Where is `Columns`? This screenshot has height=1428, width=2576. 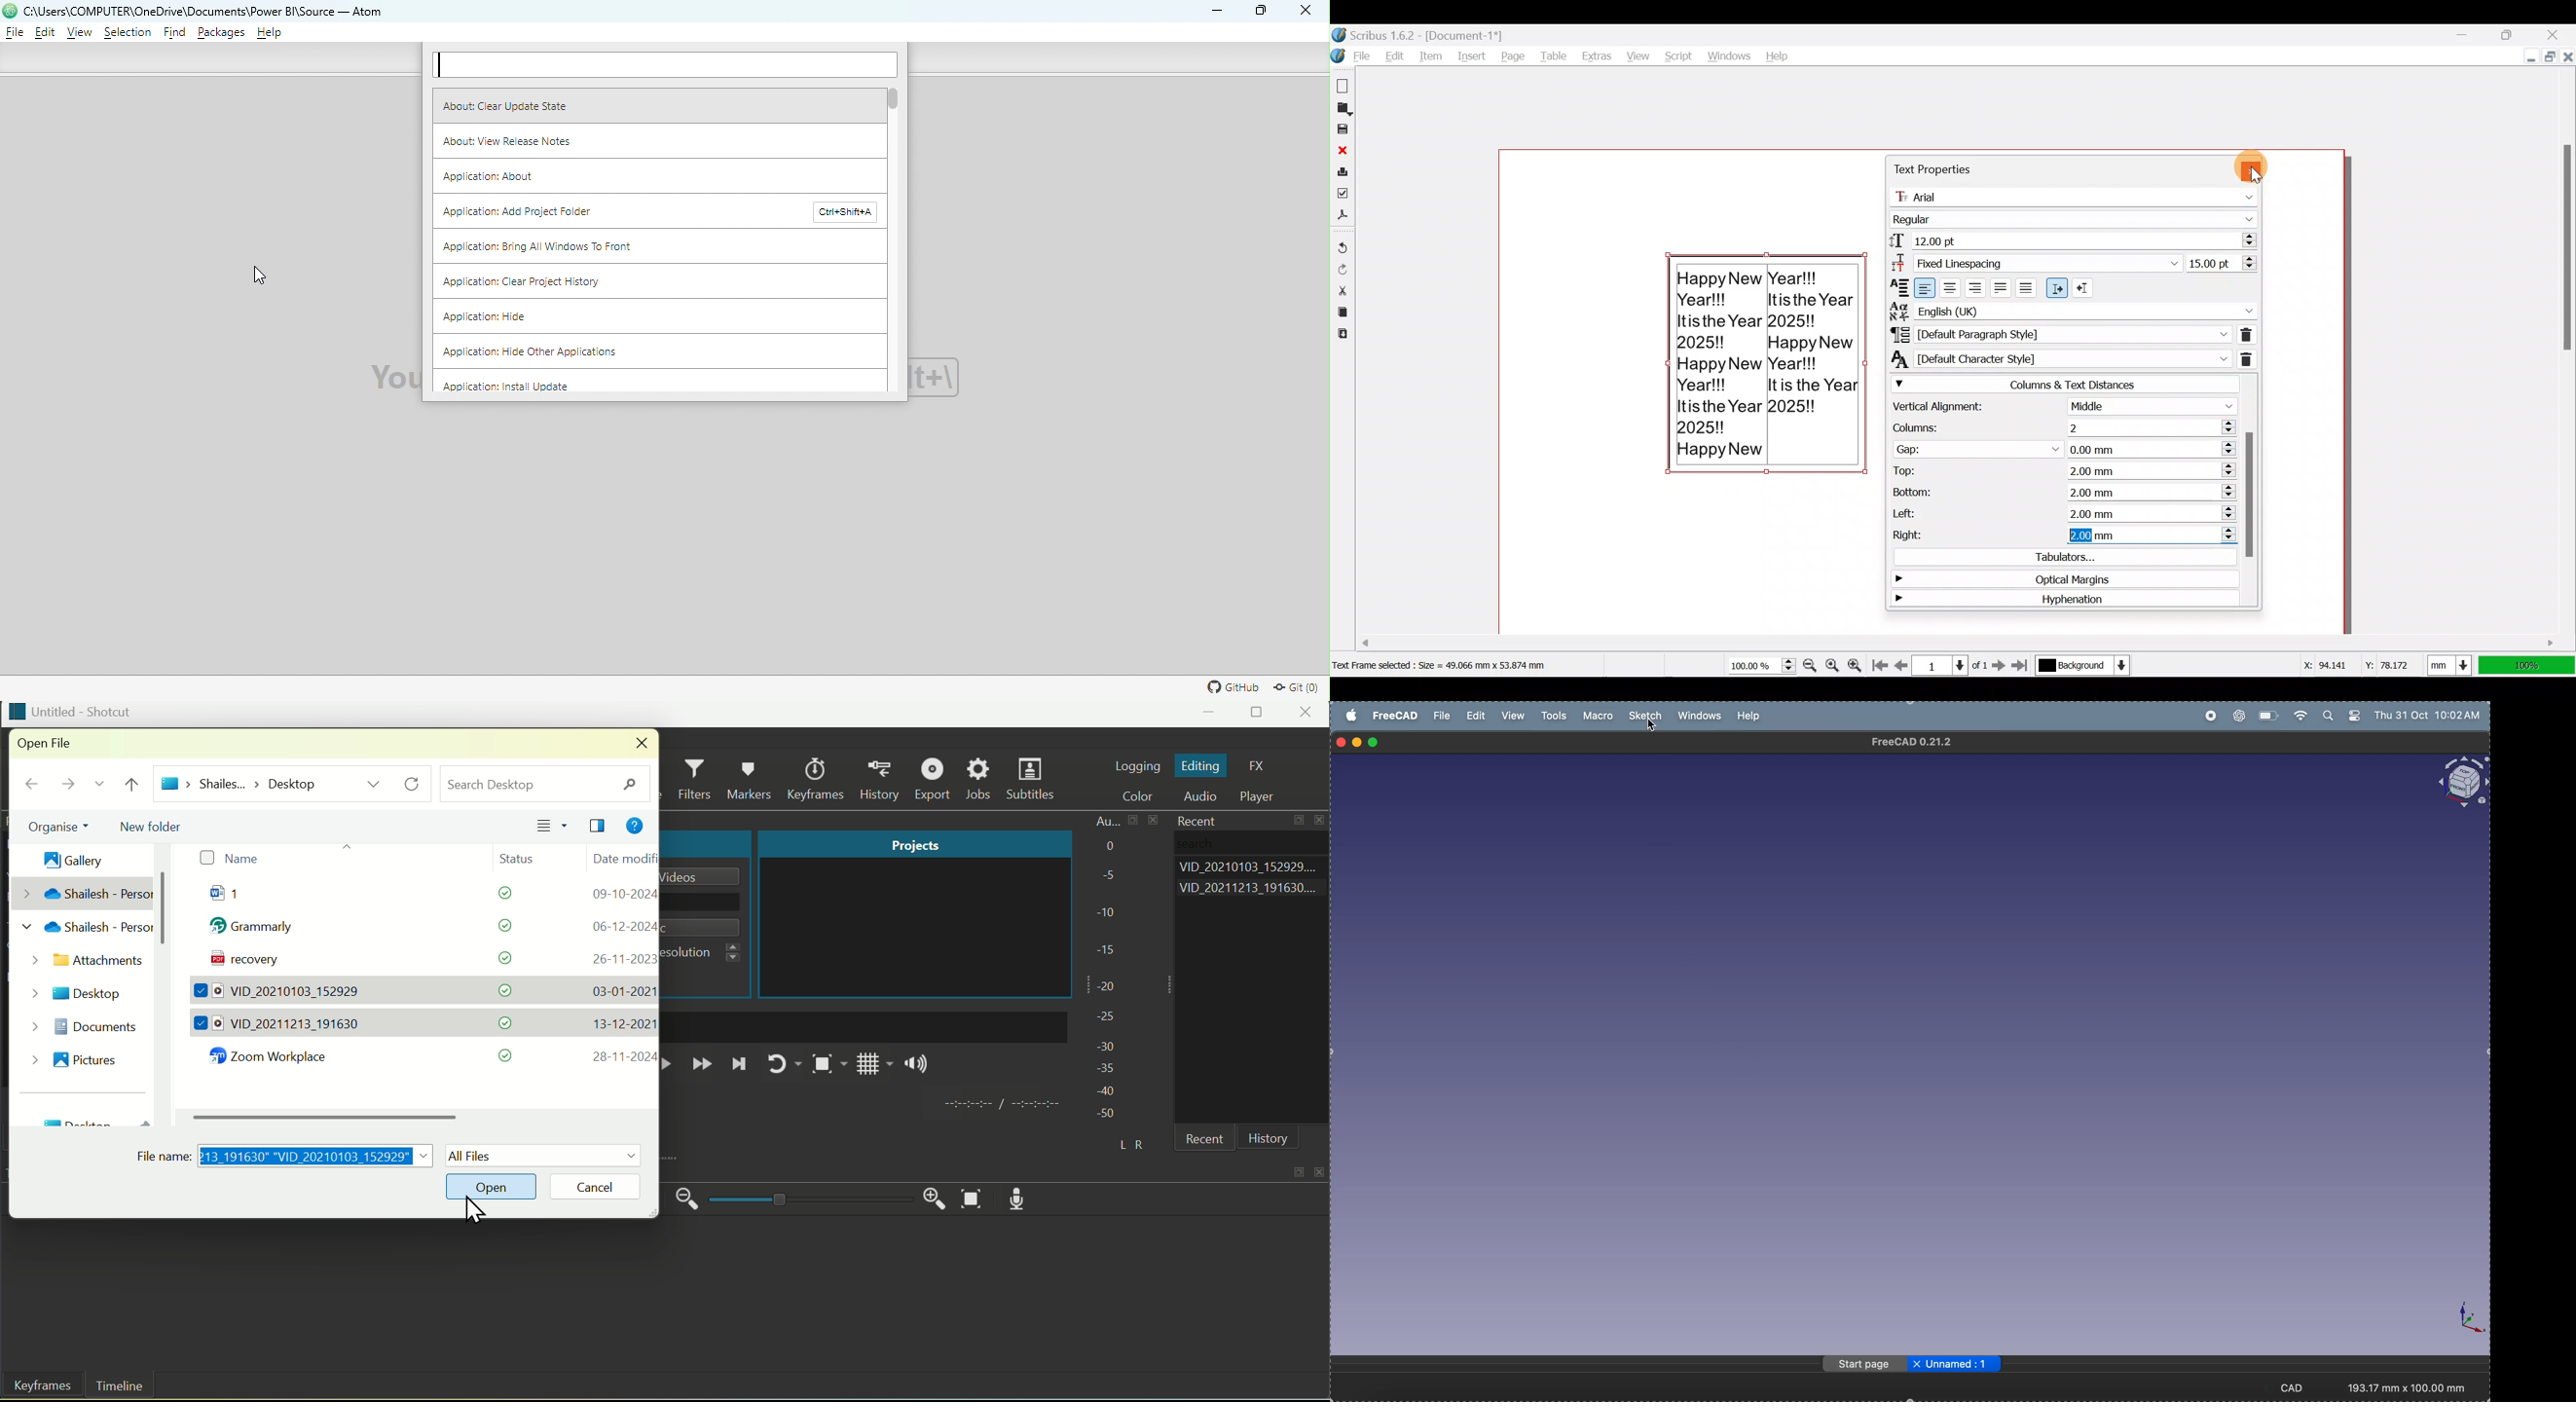
Columns is located at coordinates (2057, 426).